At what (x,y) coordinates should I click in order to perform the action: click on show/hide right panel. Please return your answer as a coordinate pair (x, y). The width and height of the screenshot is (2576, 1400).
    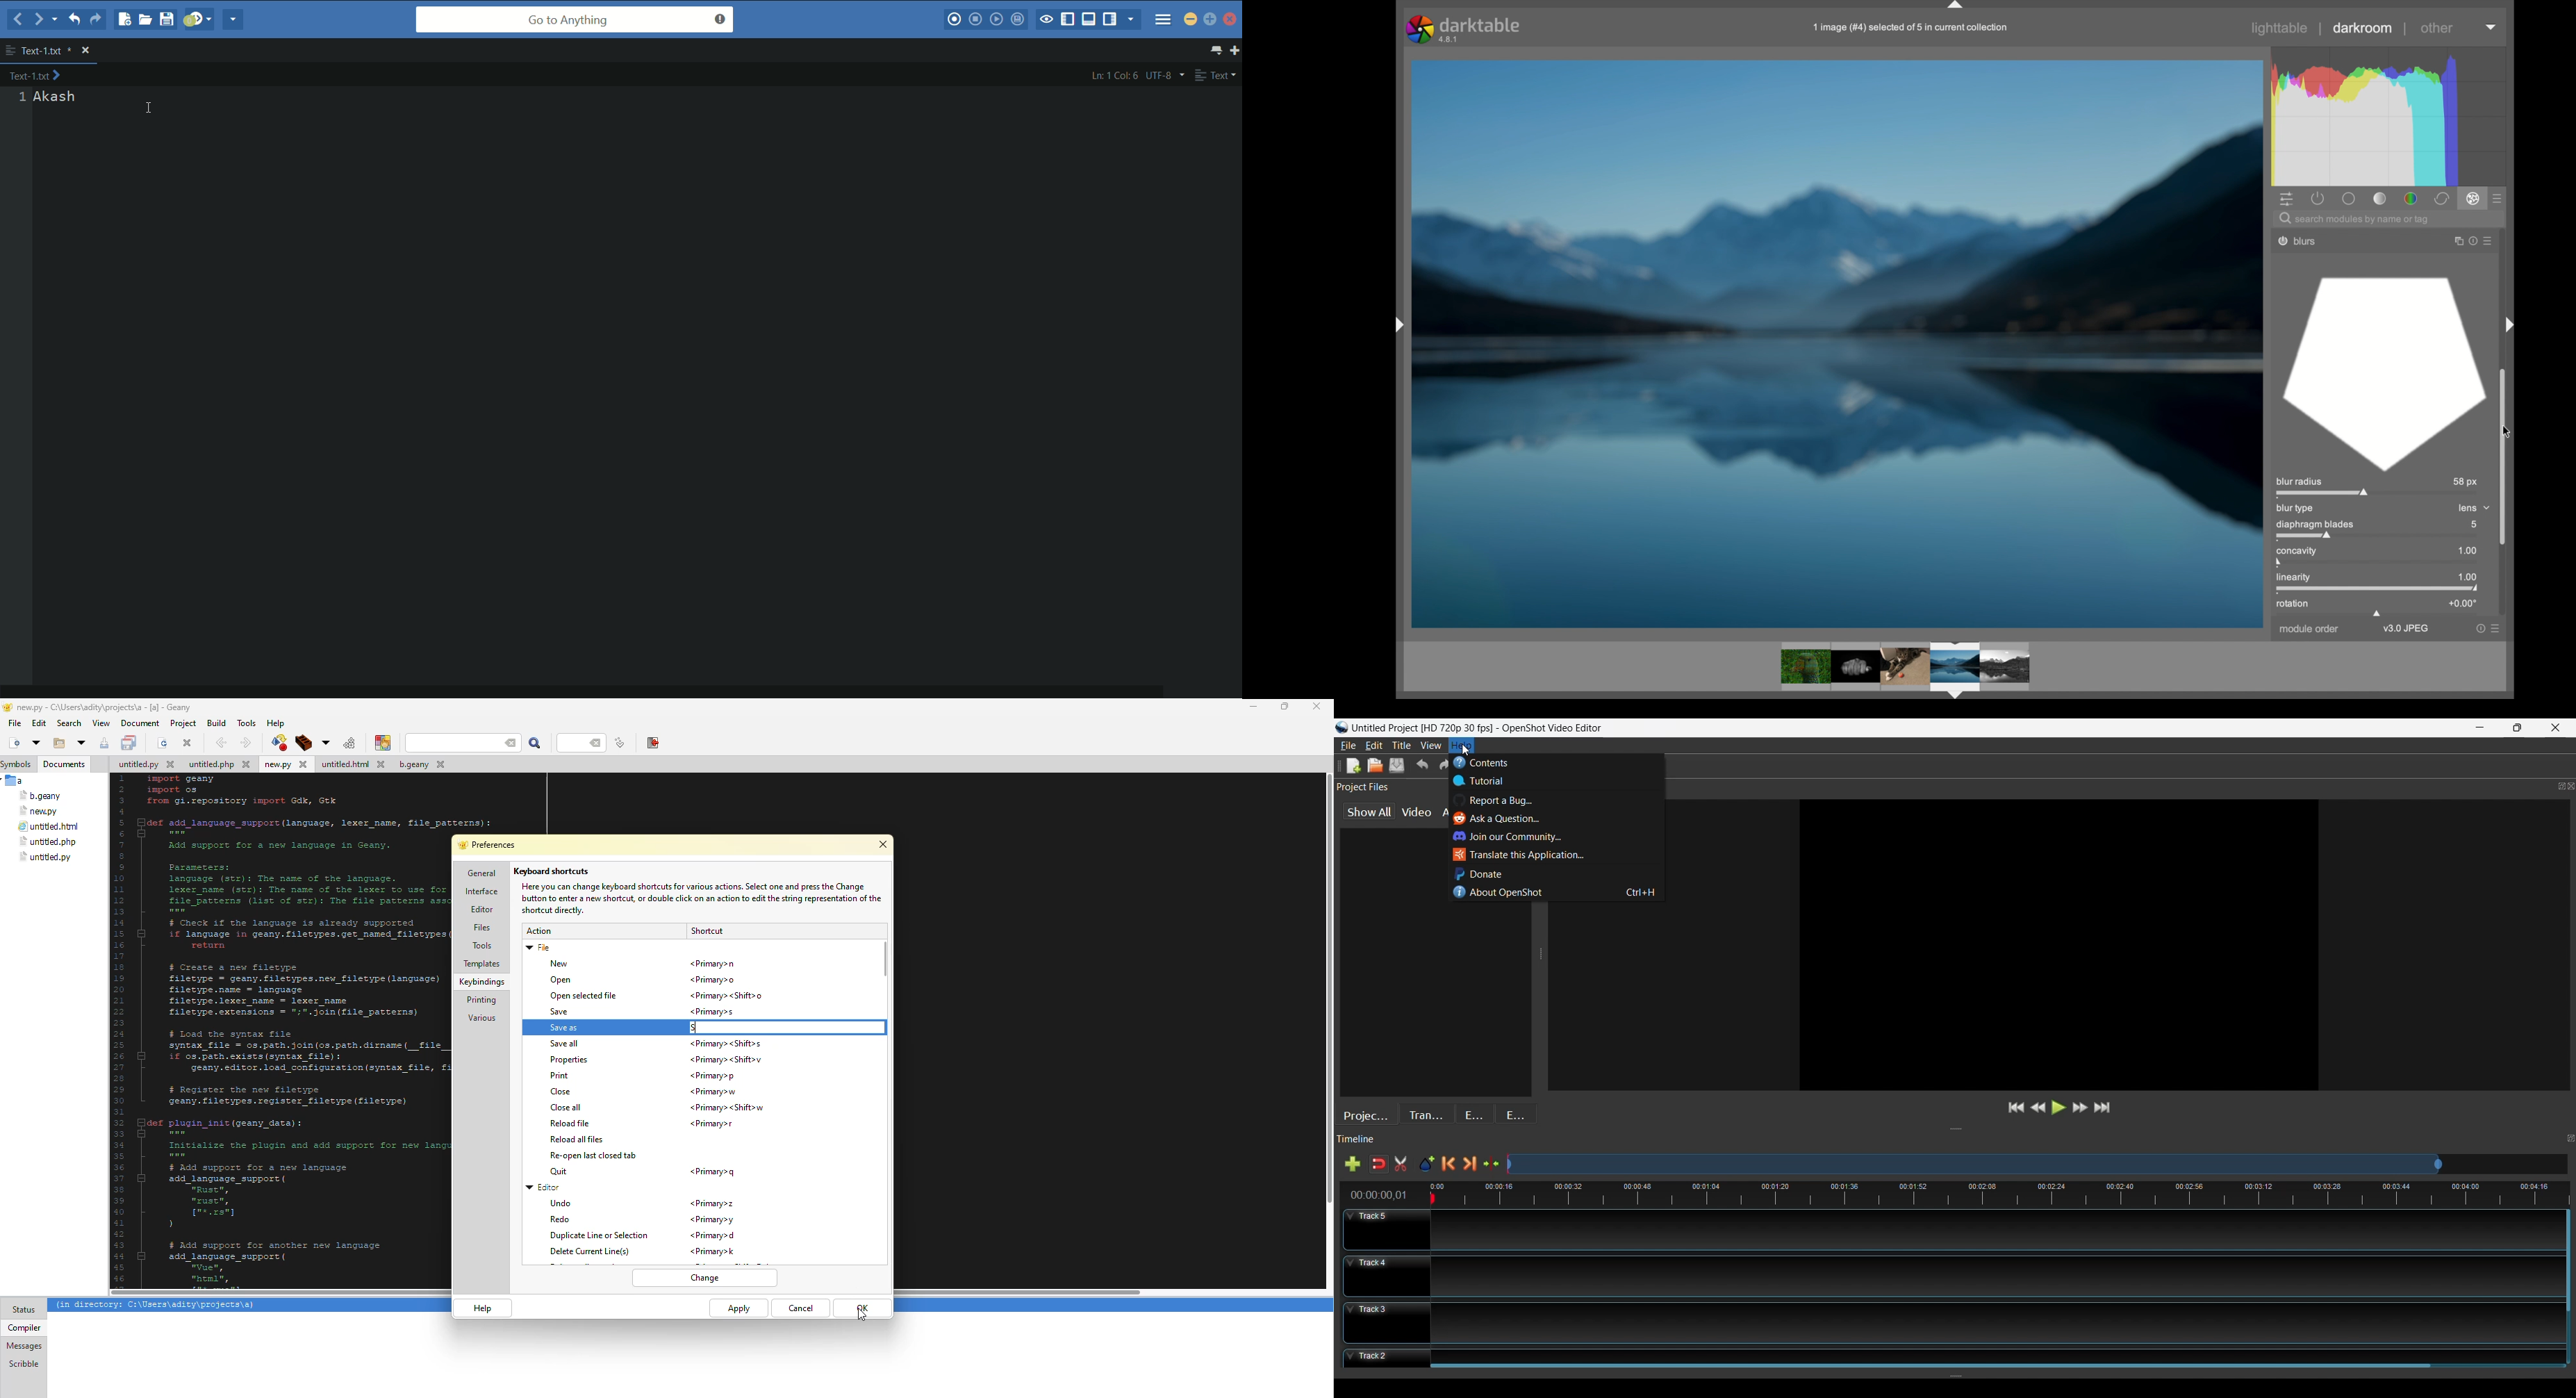
    Looking at the image, I should click on (1110, 19).